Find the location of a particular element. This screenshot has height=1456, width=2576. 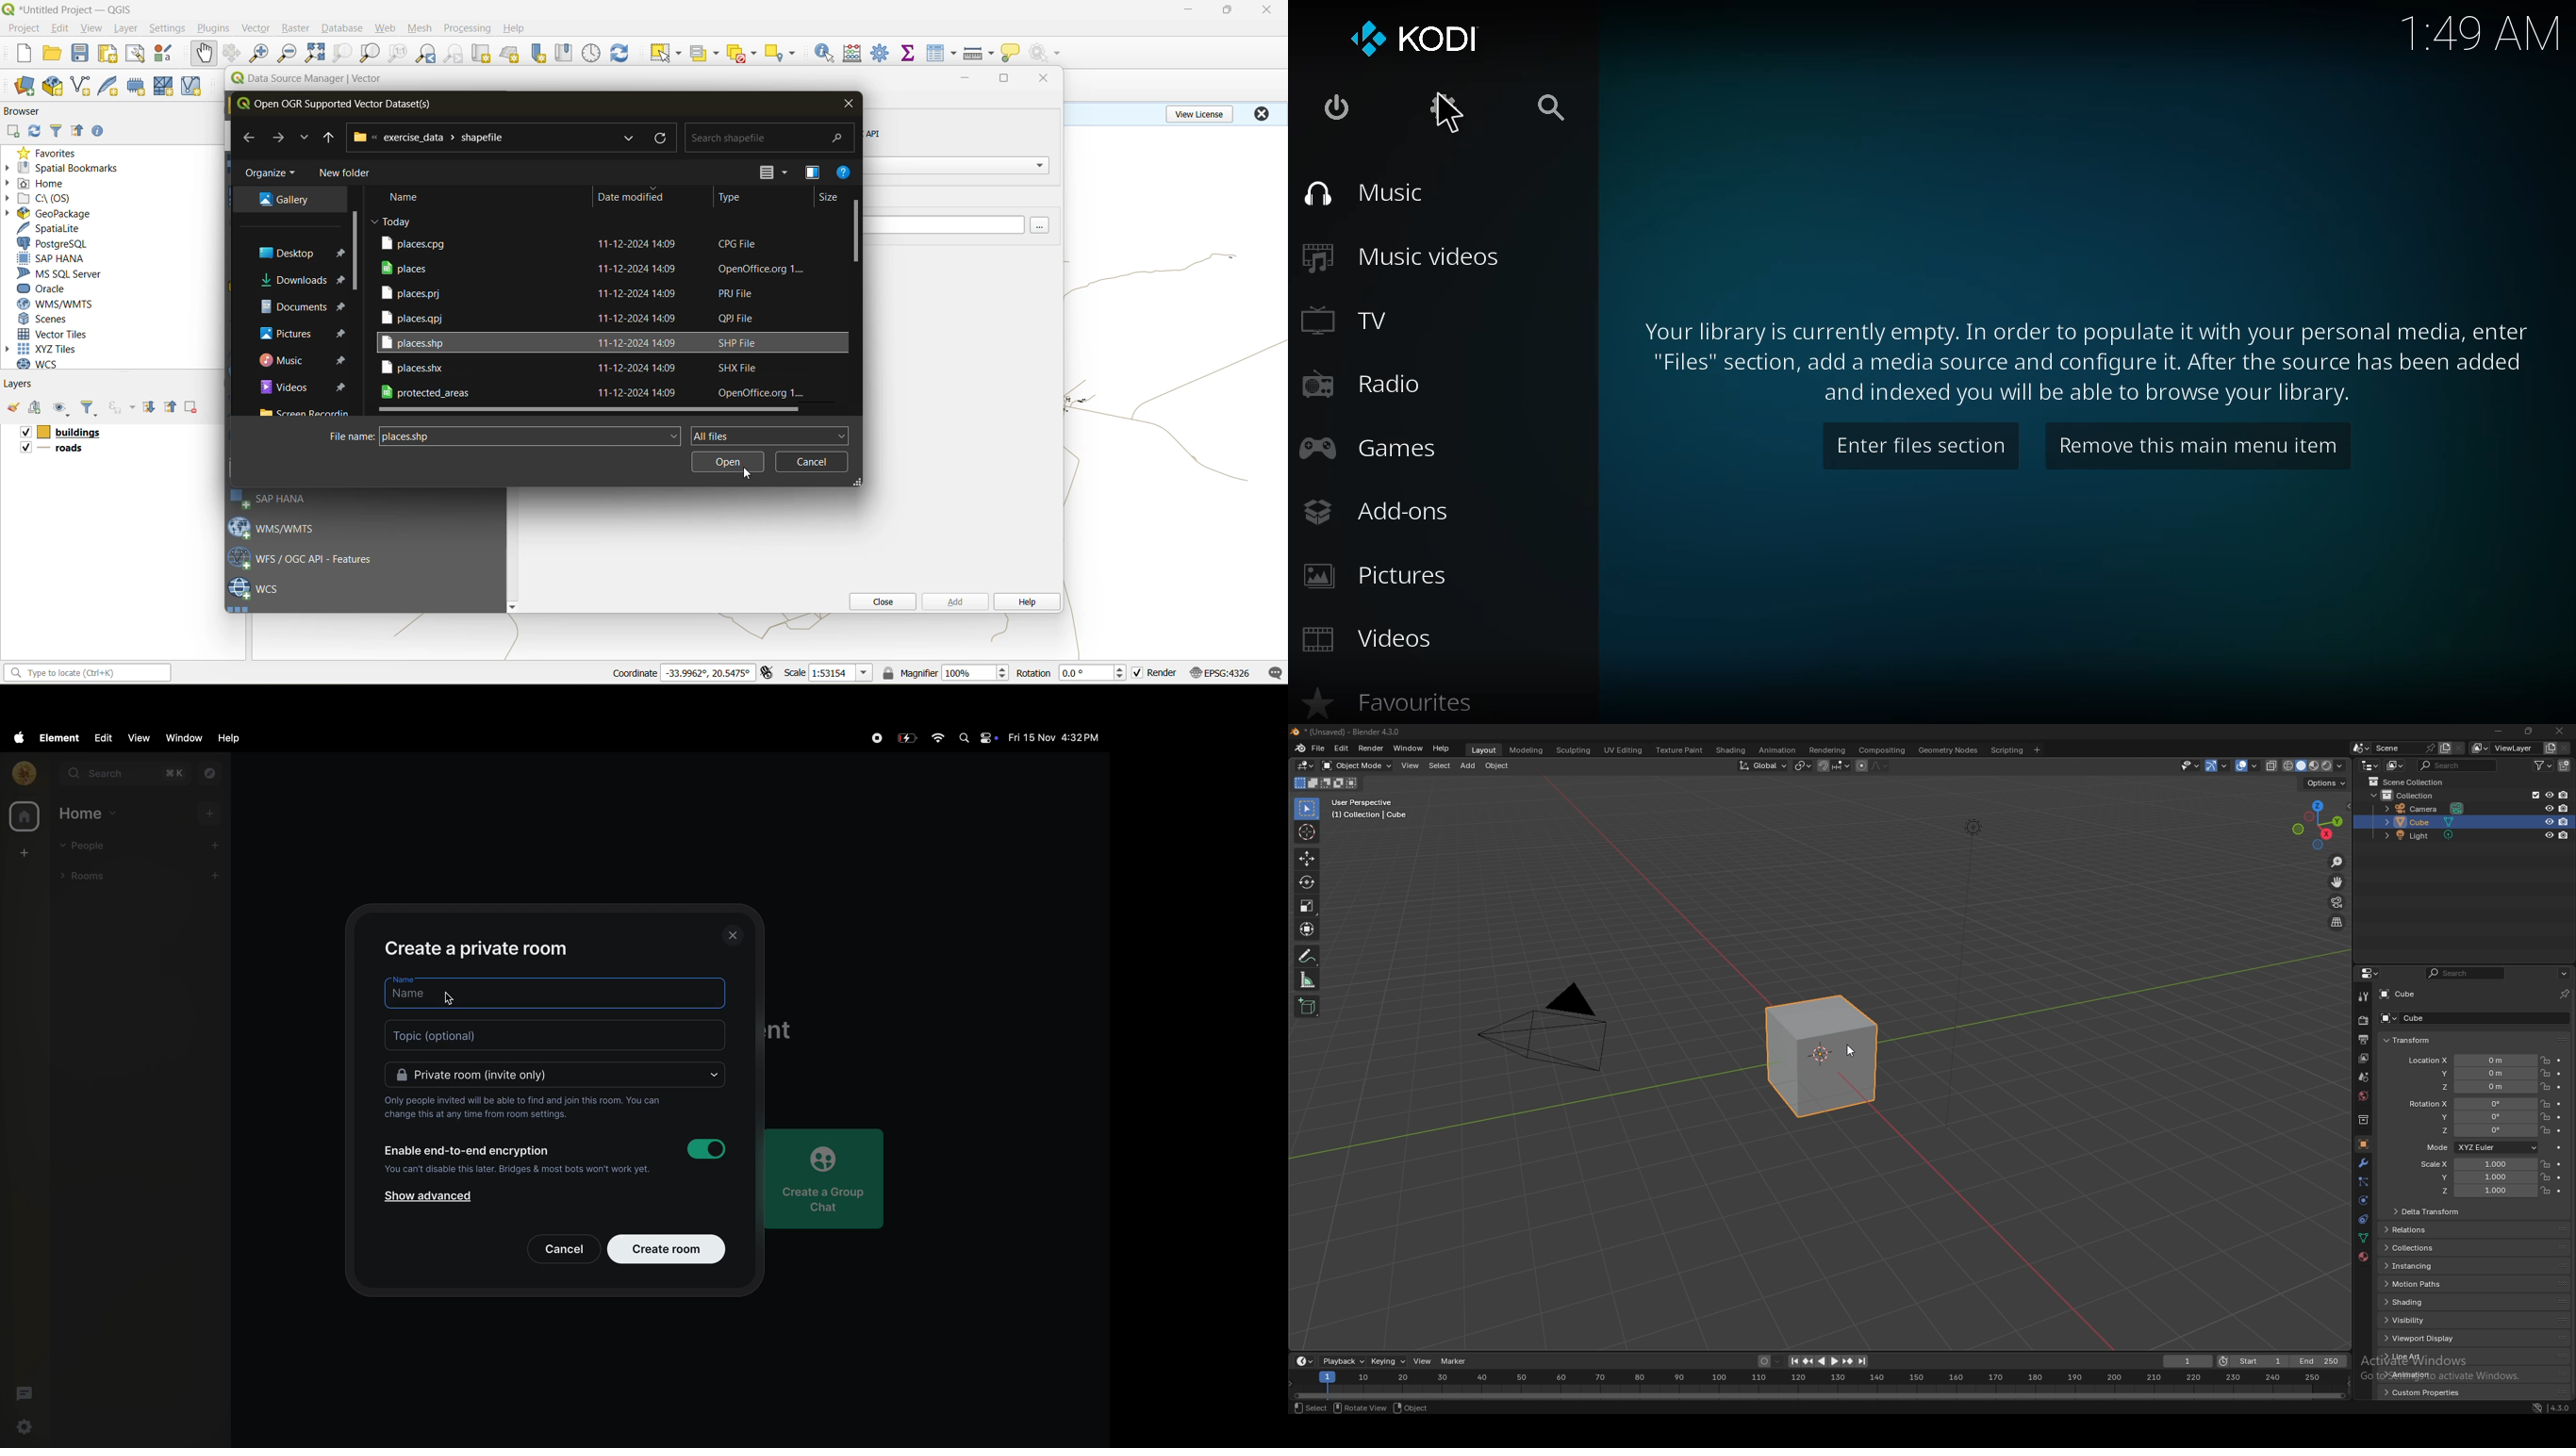

tool is located at coordinates (2364, 996).